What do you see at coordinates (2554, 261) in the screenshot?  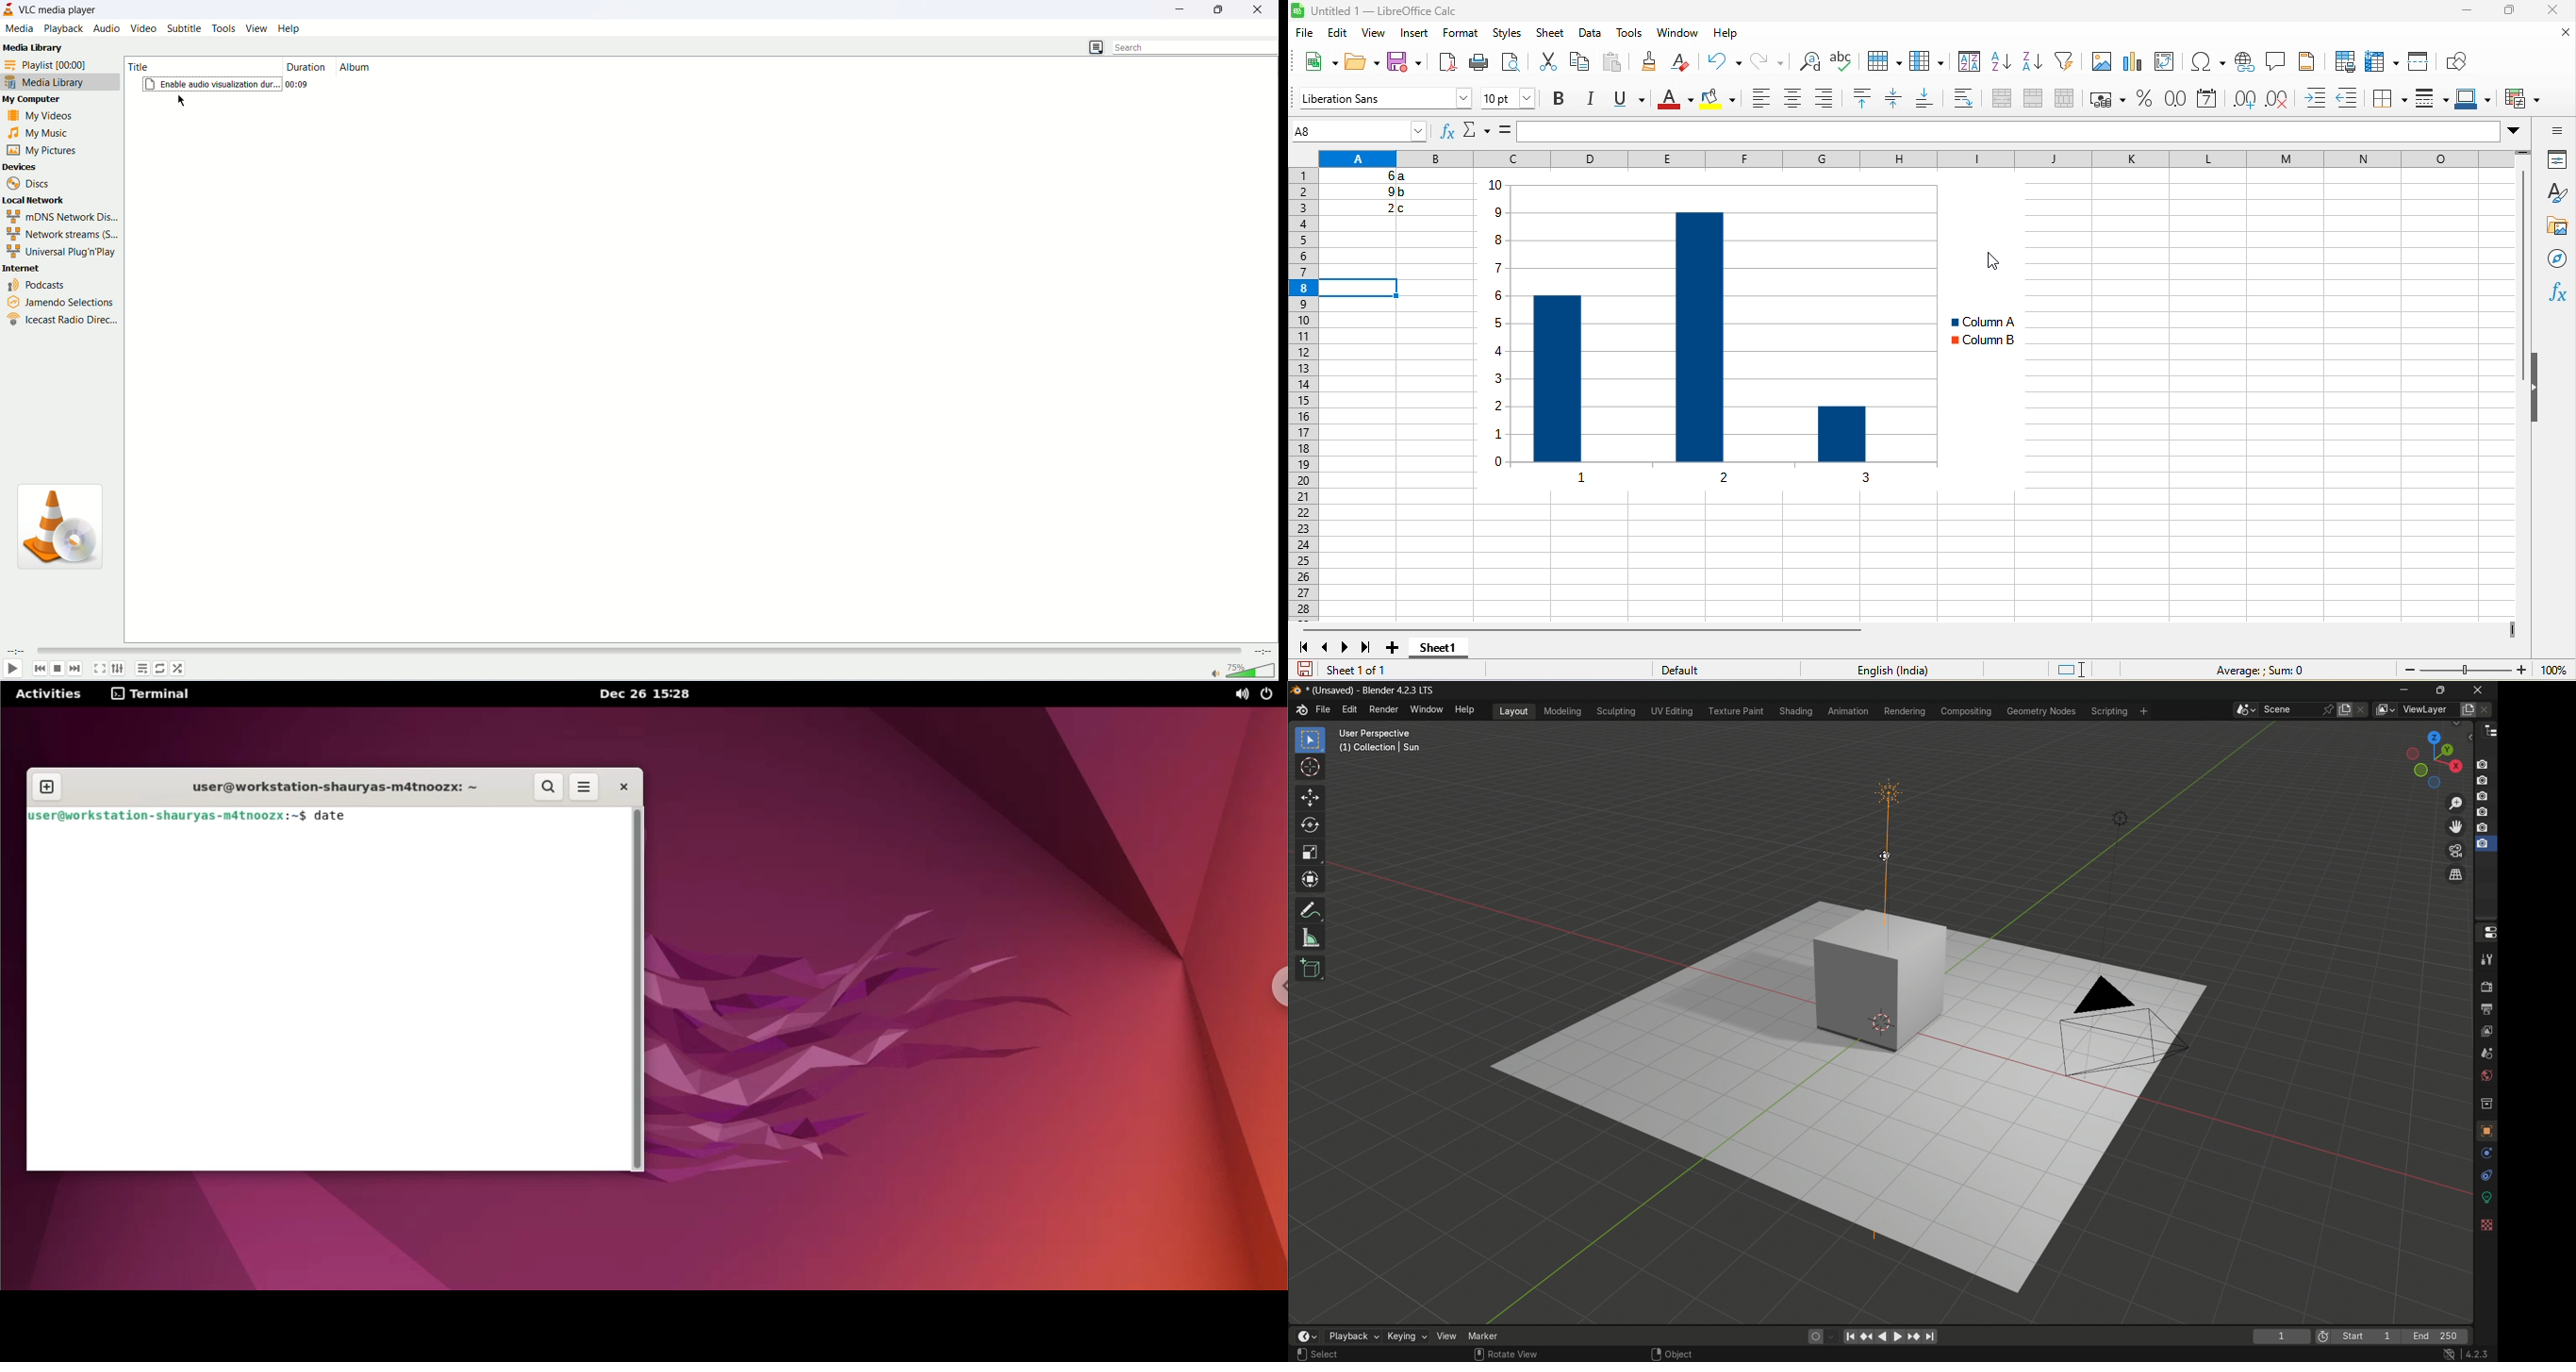 I see `navigator` at bounding box center [2554, 261].